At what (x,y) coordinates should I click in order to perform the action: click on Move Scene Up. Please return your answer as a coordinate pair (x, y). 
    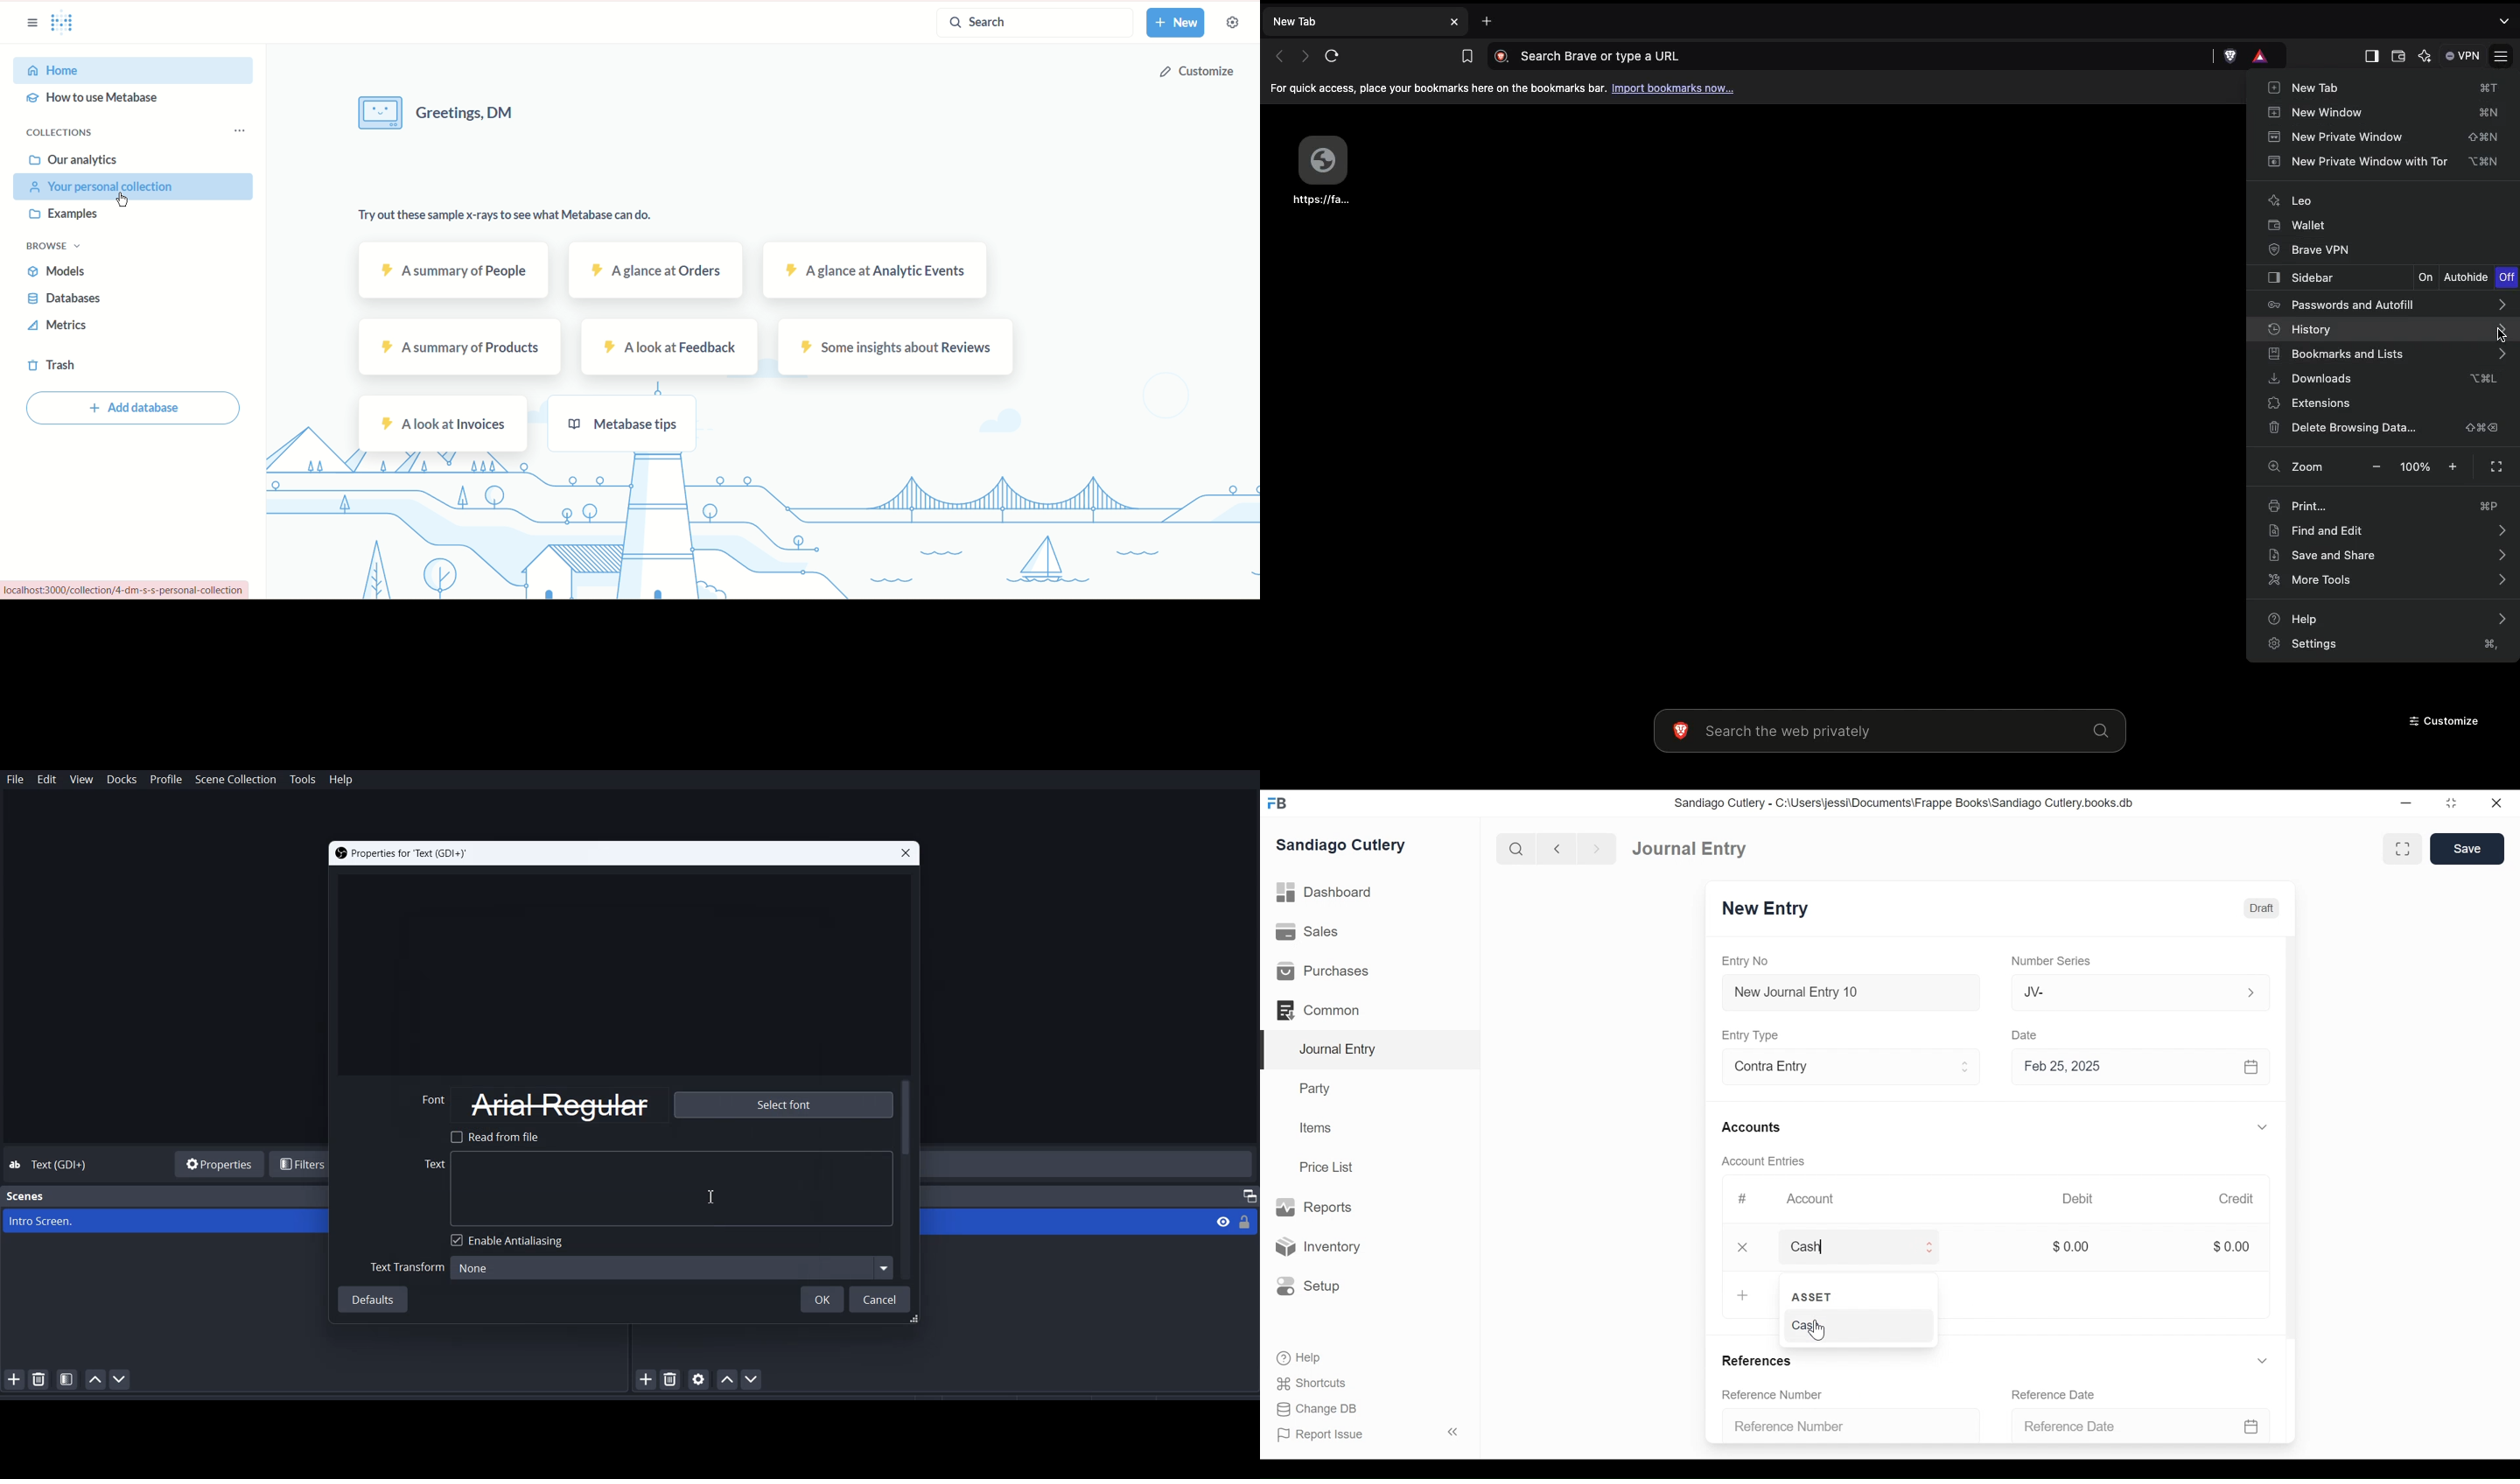
    Looking at the image, I should click on (95, 1379).